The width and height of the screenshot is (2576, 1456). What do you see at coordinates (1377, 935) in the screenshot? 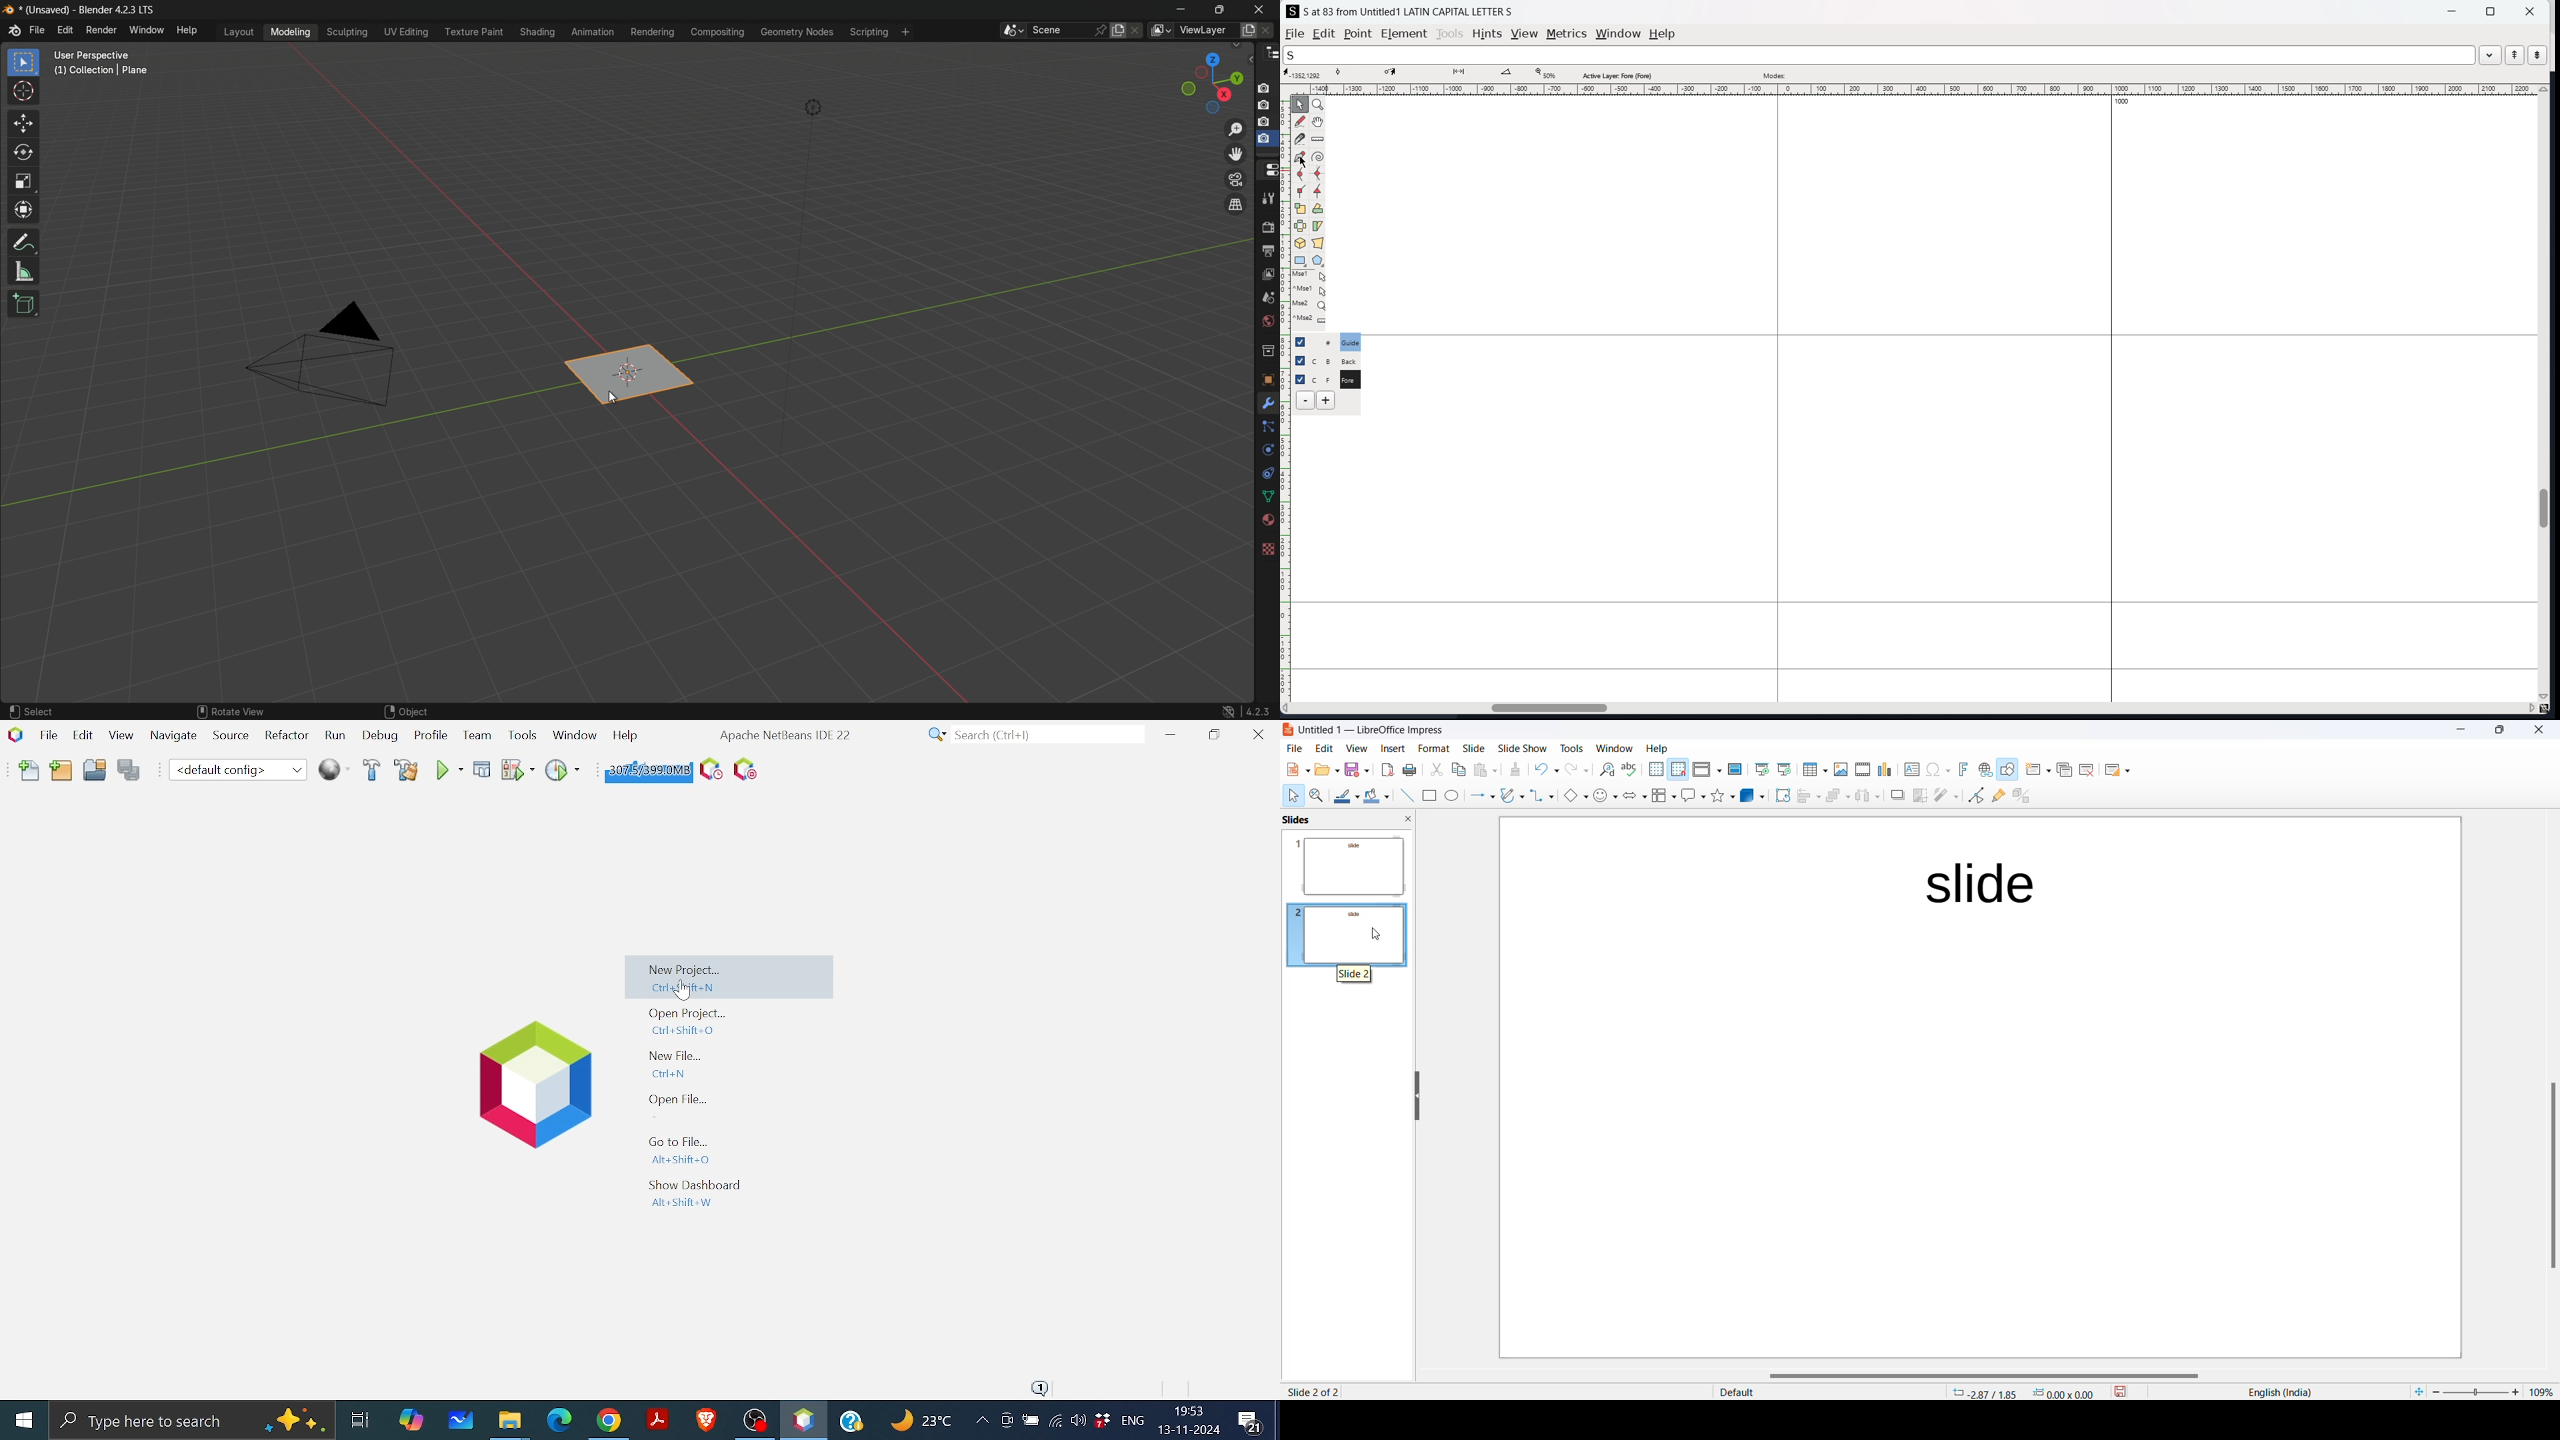
I see `cursor` at bounding box center [1377, 935].